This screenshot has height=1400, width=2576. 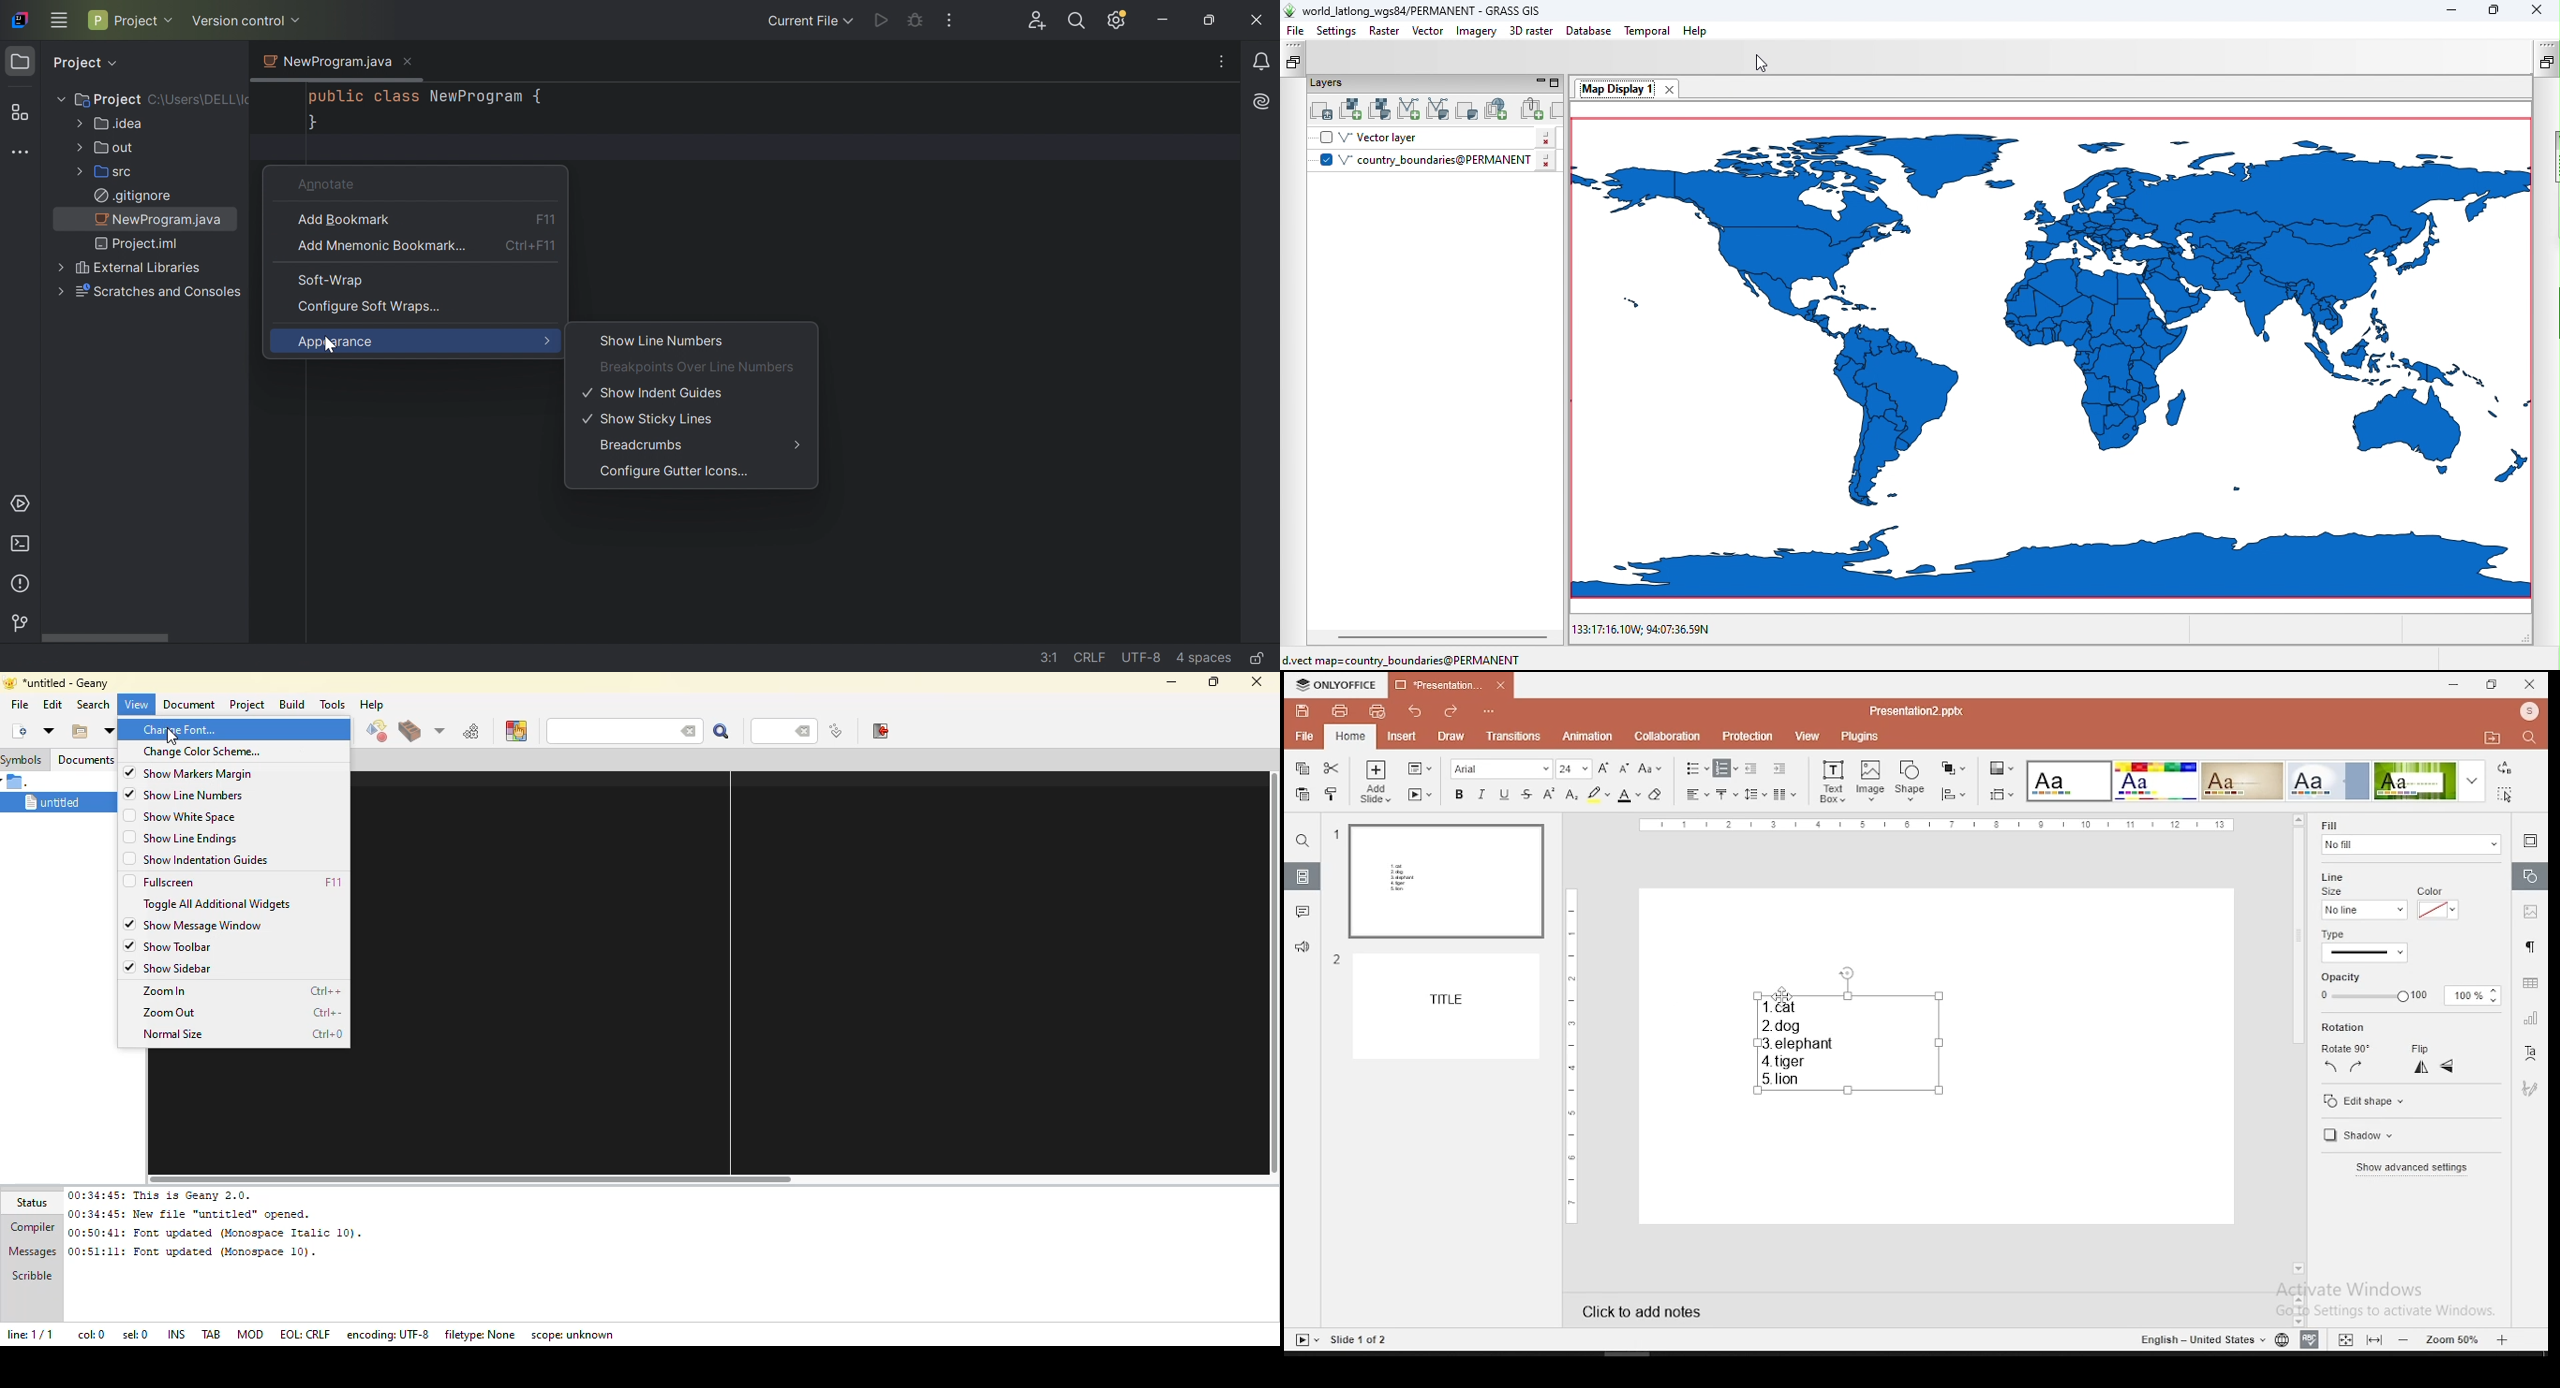 What do you see at coordinates (23, 63) in the screenshot?
I see `Project` at bounding box center [23, 63].